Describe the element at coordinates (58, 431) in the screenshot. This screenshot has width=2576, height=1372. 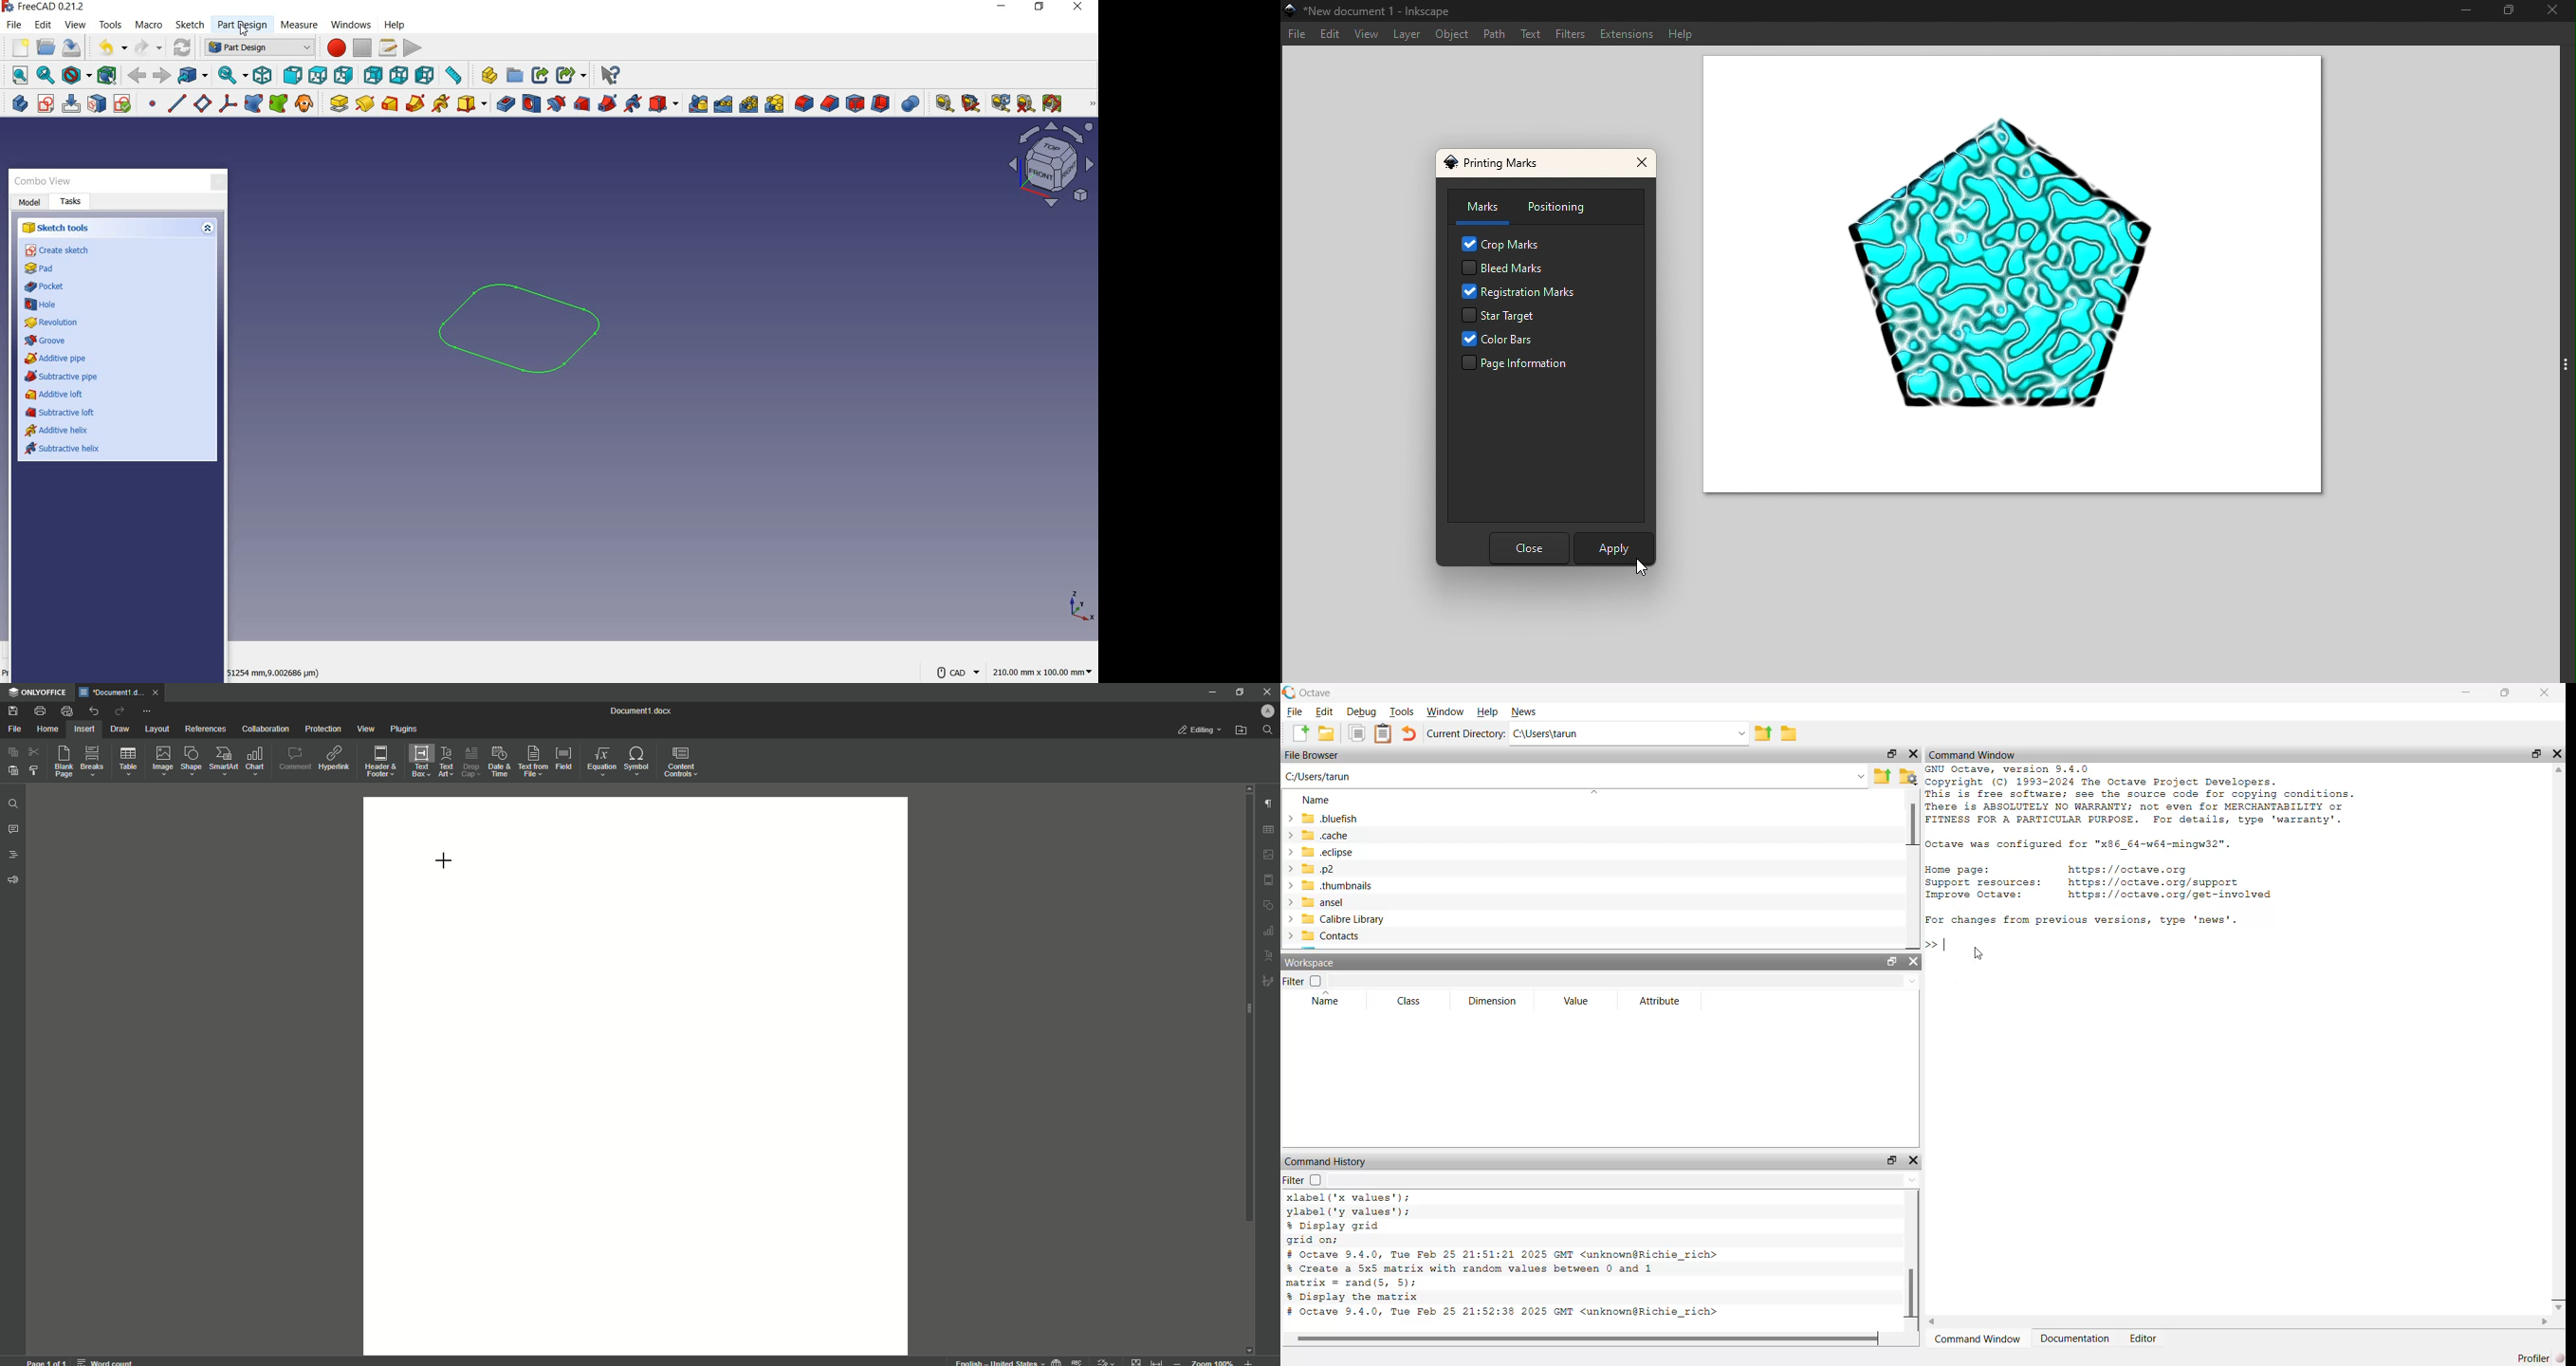
I see `additive helix` at that location.